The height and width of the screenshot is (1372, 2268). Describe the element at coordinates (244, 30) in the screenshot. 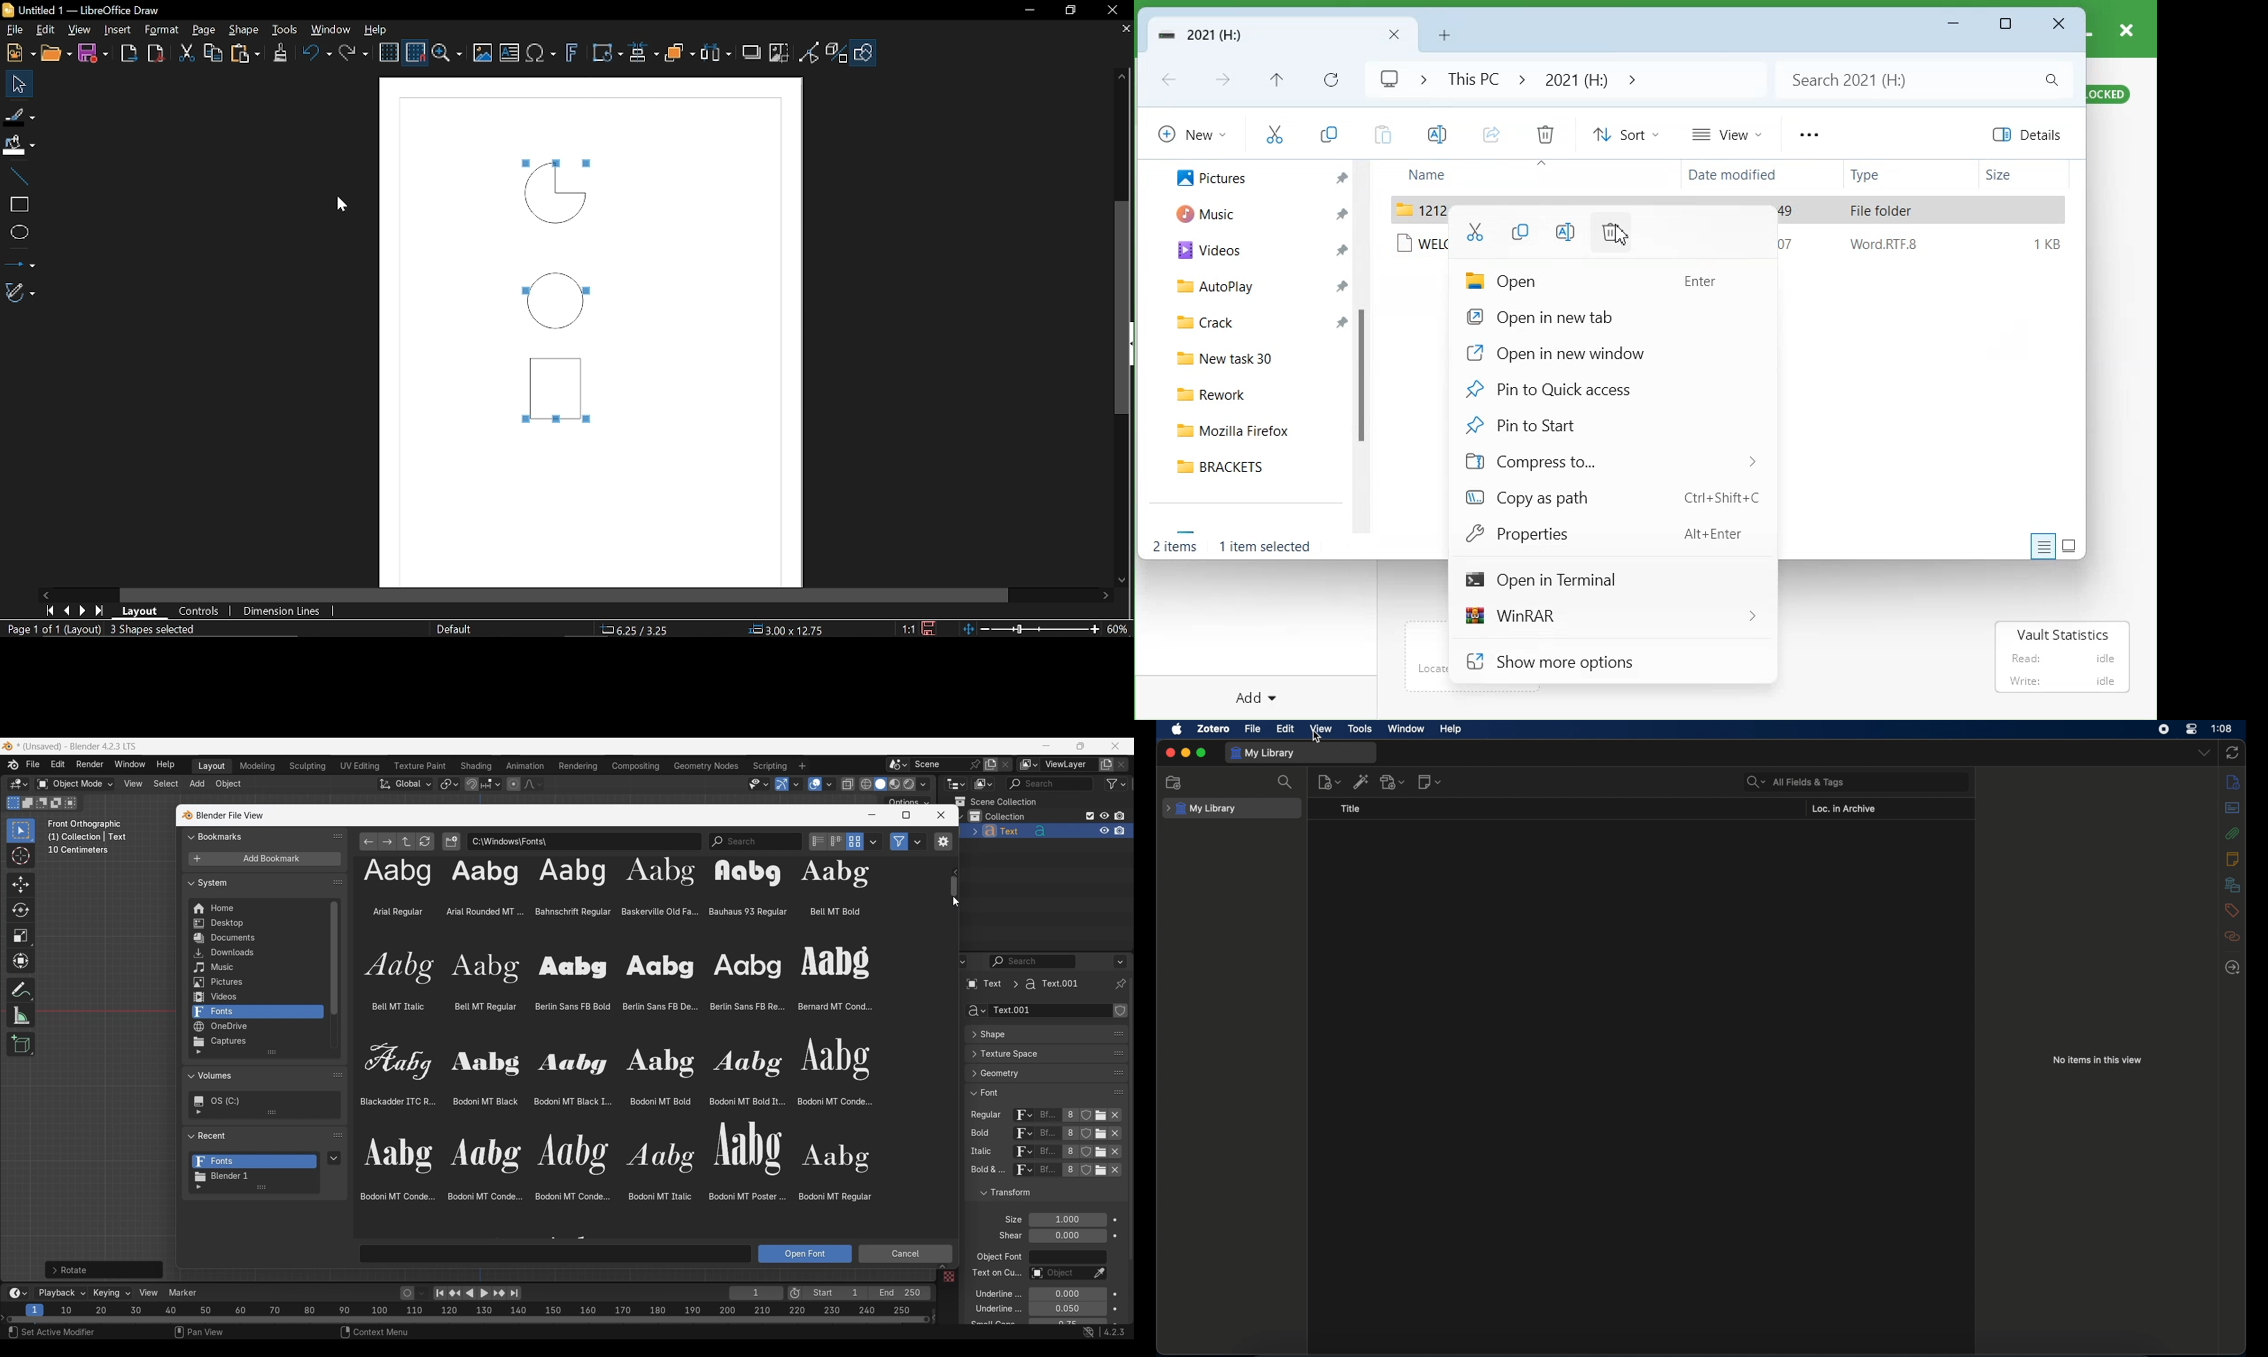

I see `Shape` at that location.